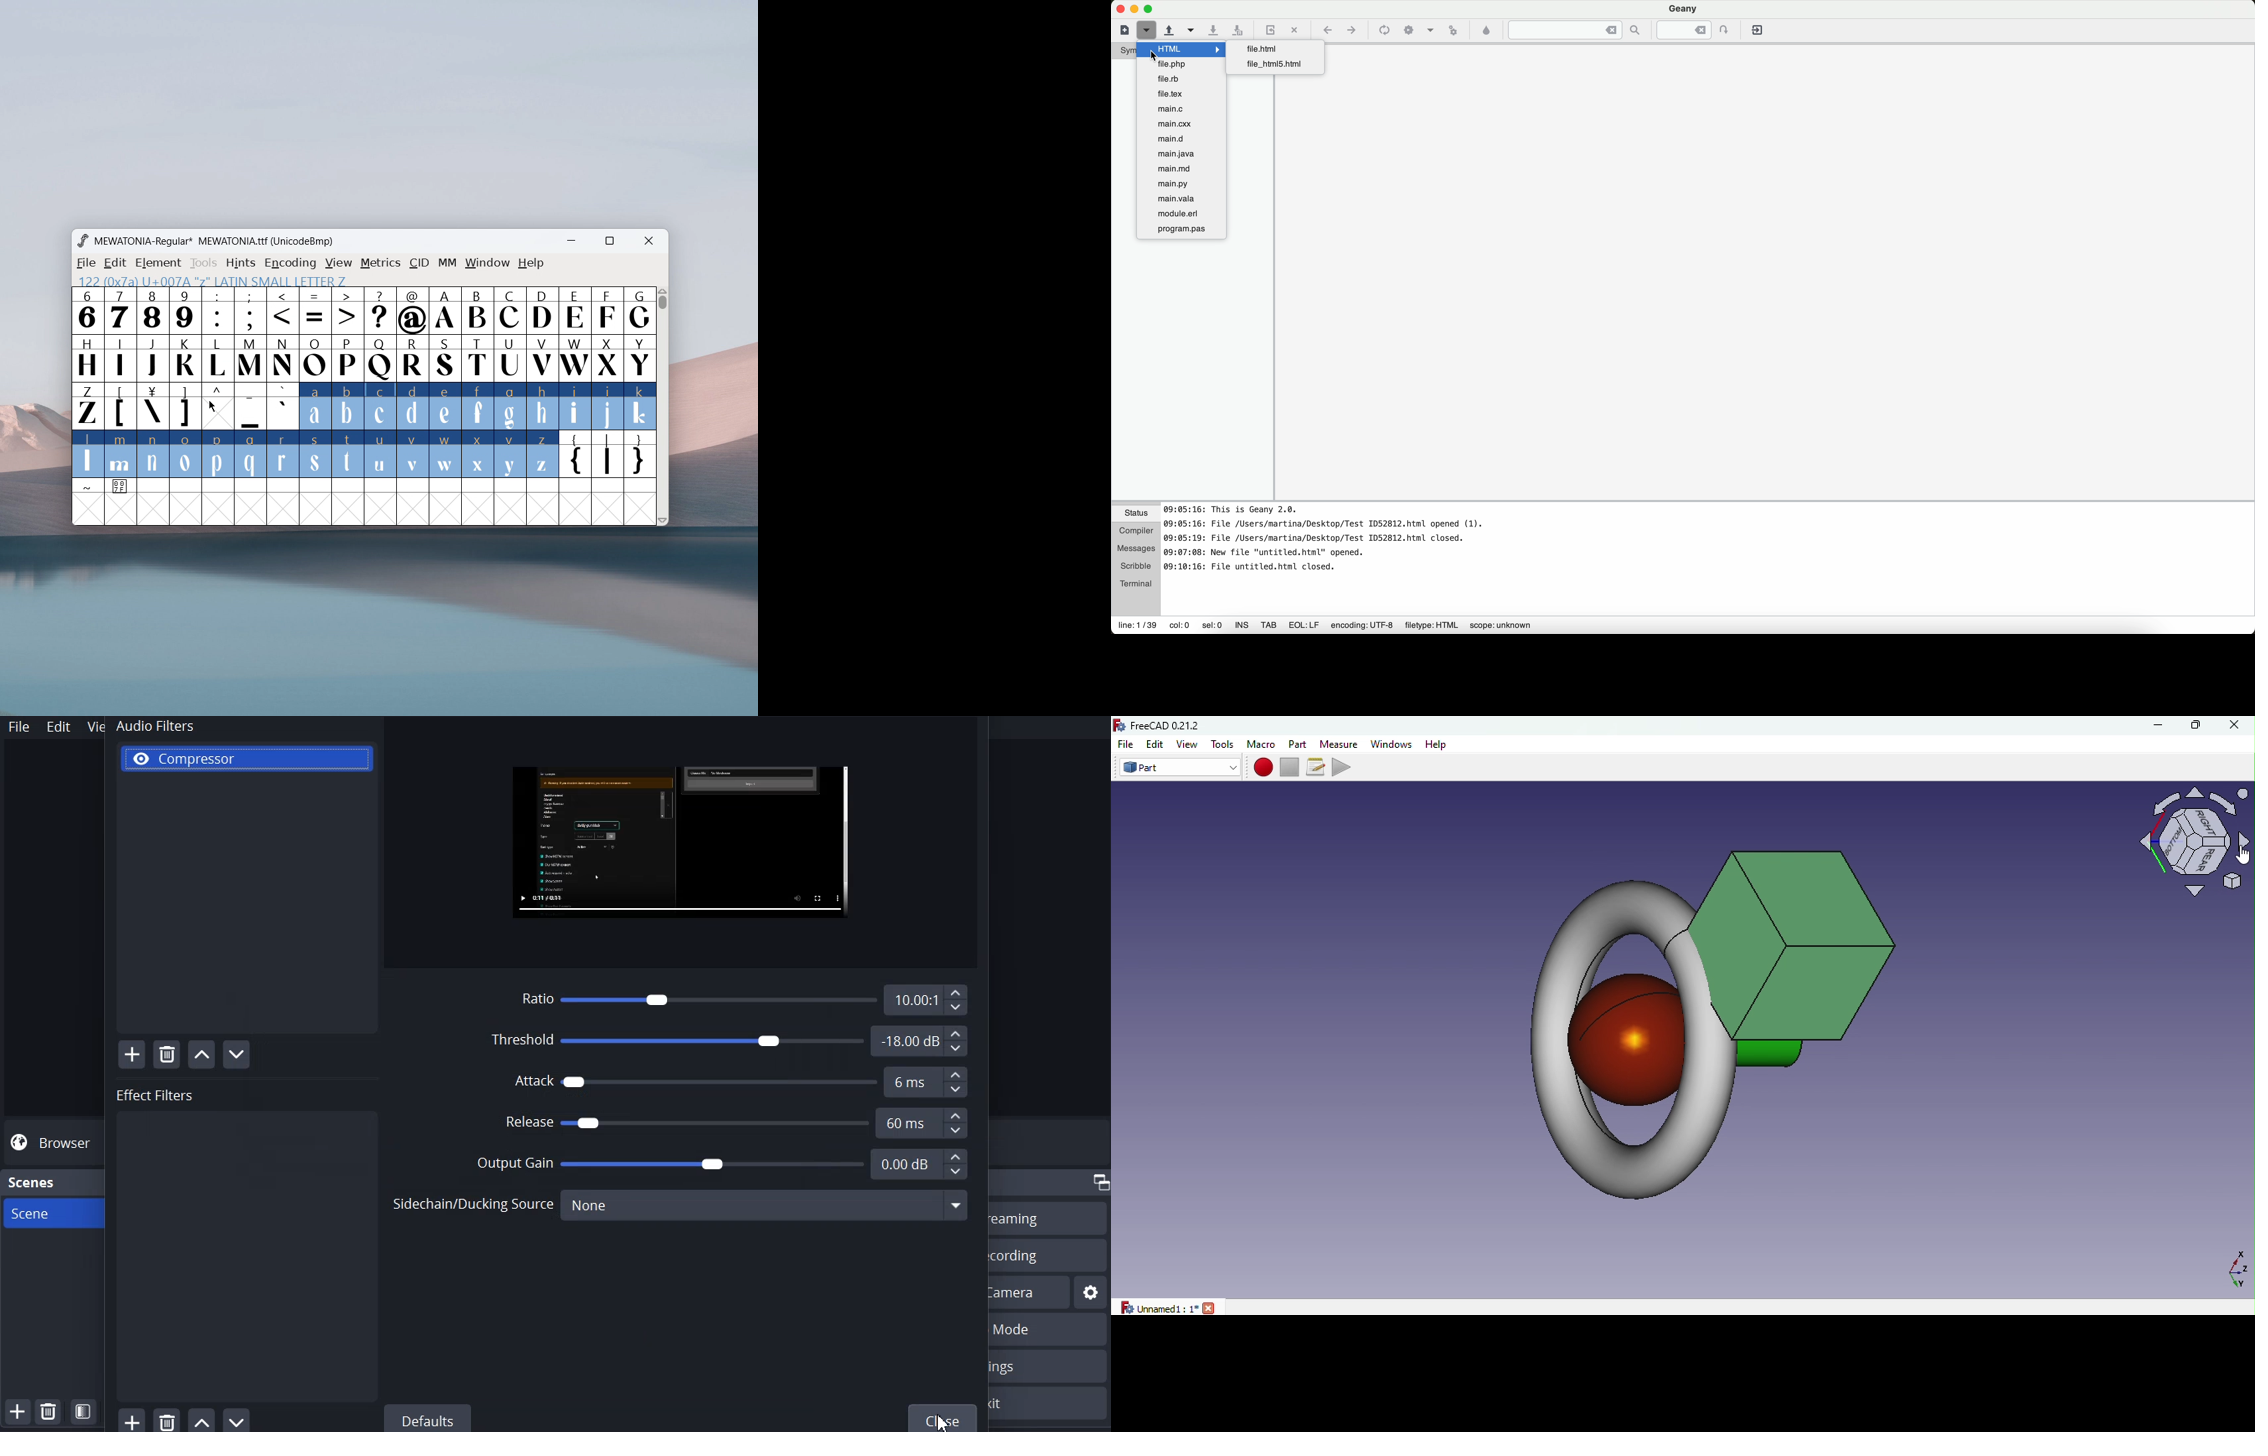  I want to click on Move Filter Up, so click(202, 1054).